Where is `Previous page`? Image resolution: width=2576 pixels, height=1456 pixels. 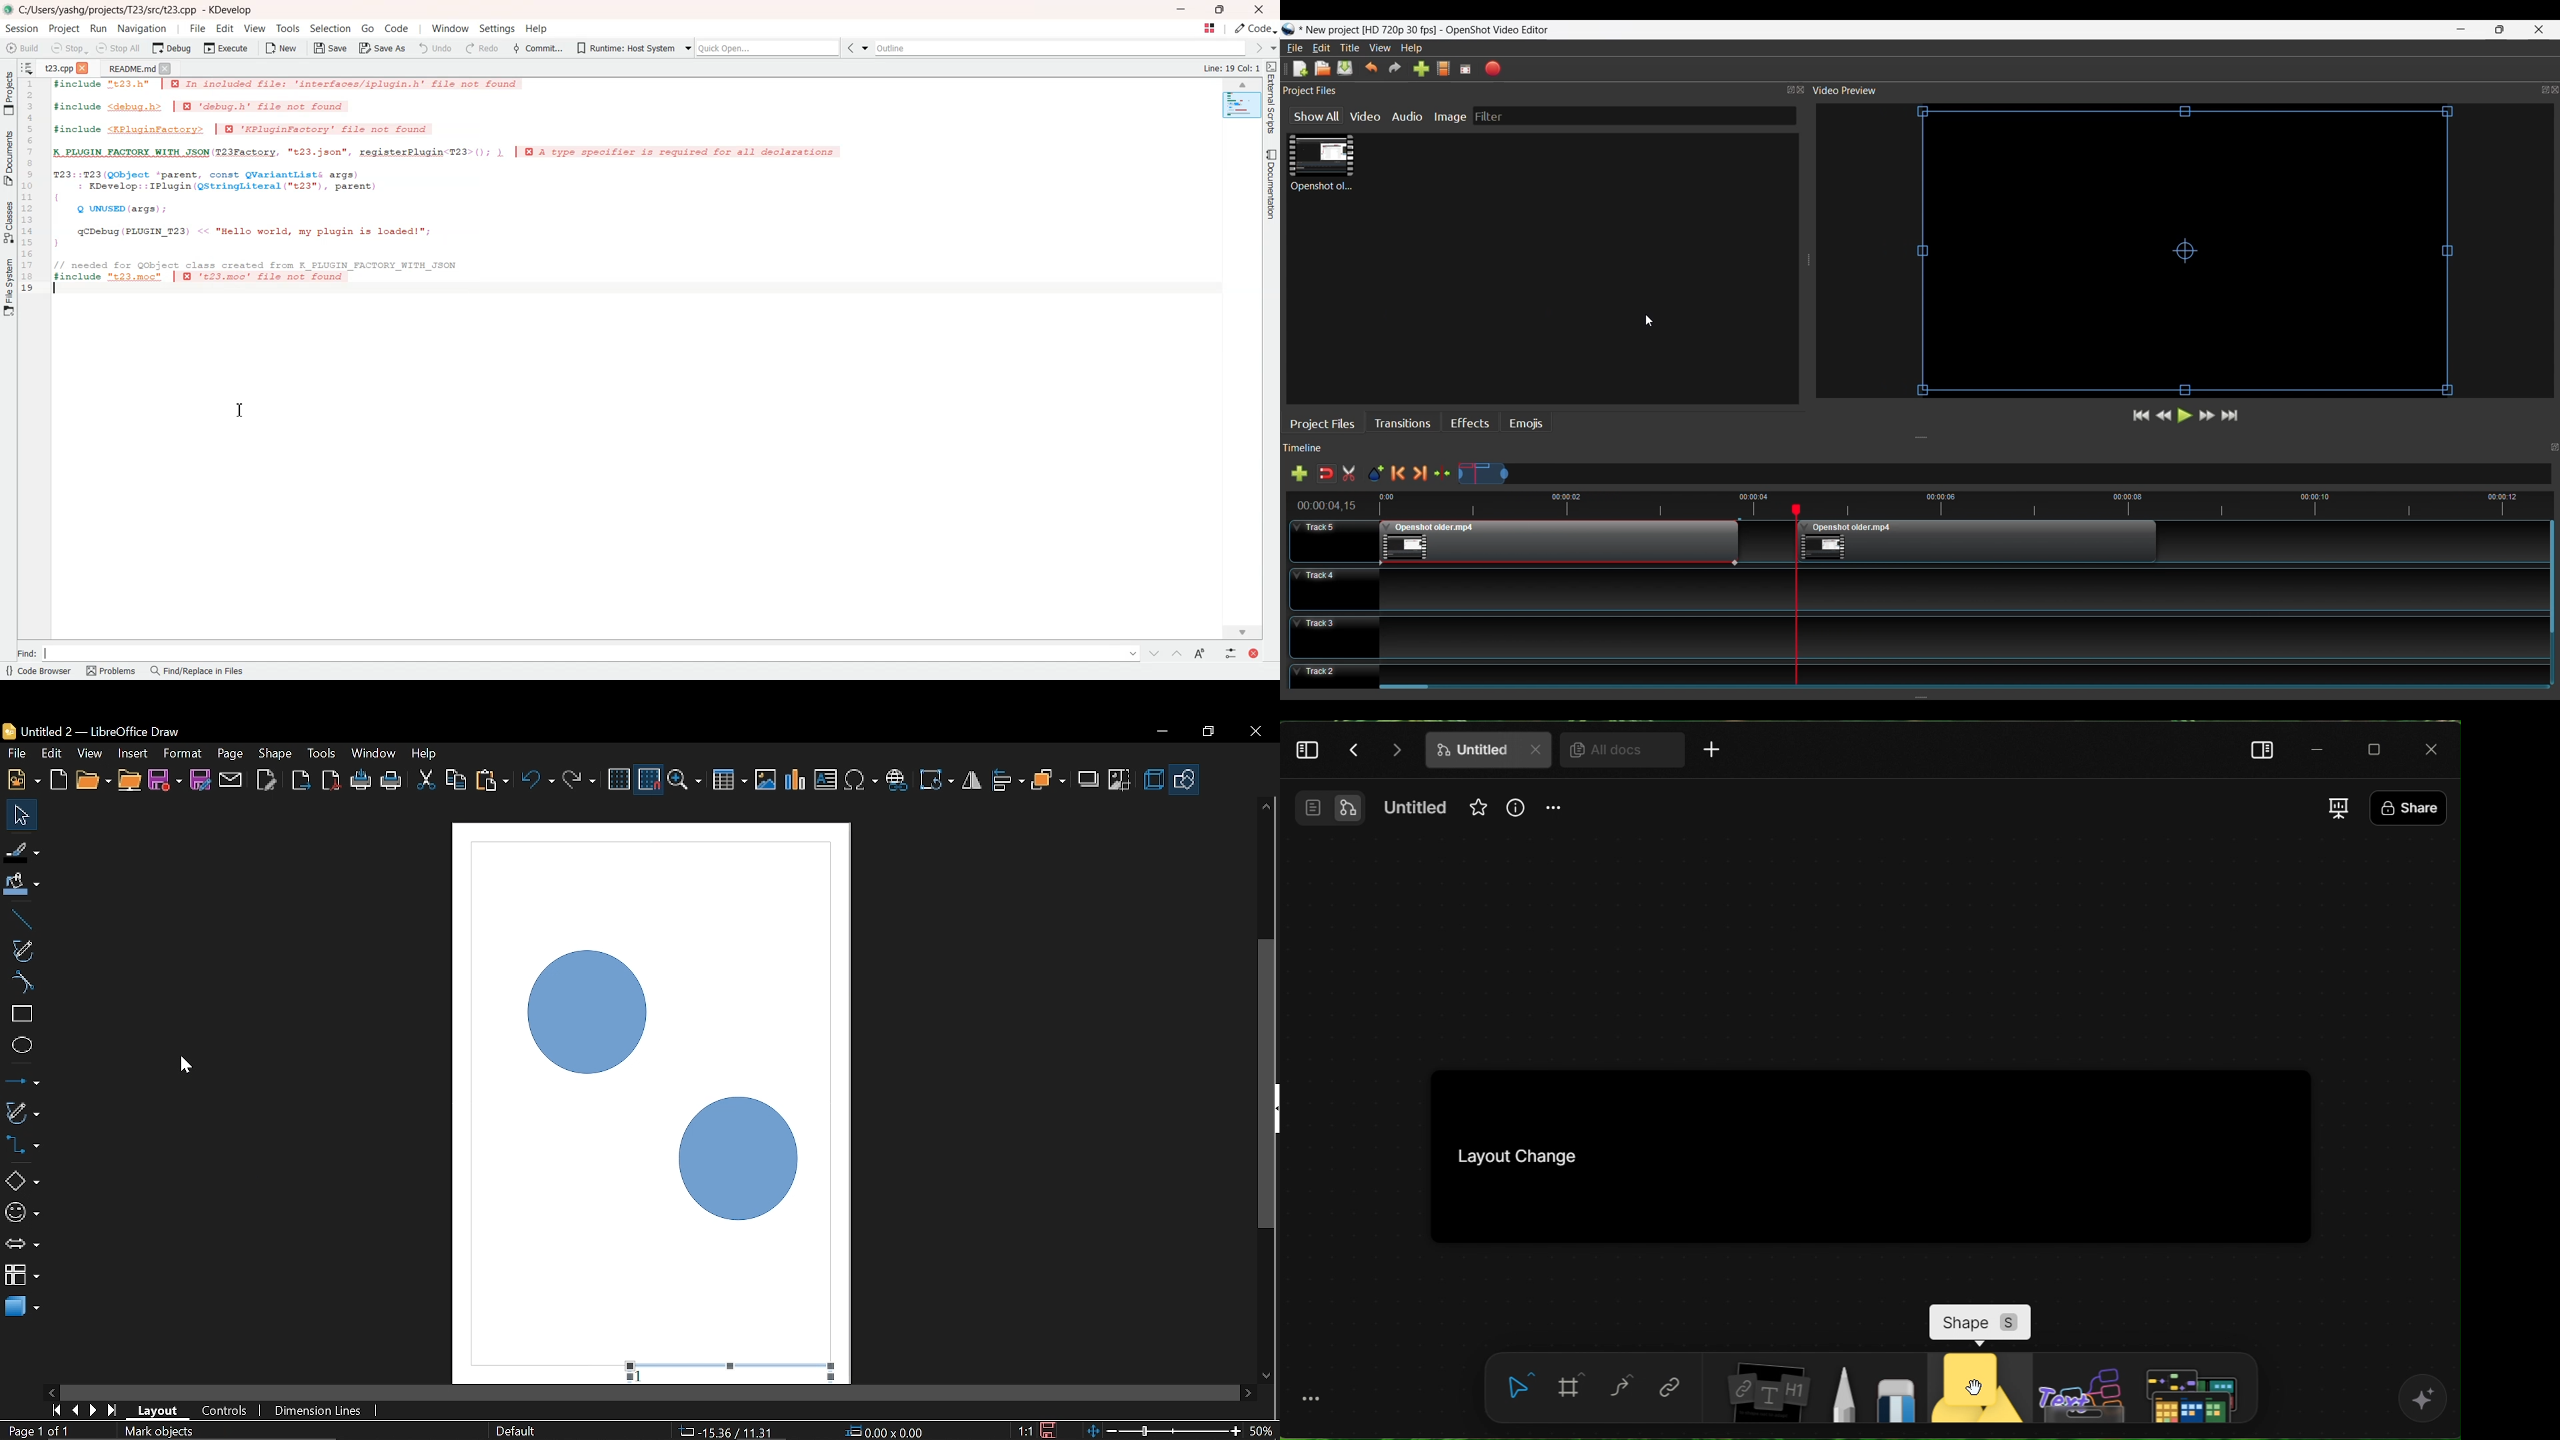 Previous page is located at coordinates (77, 1410).